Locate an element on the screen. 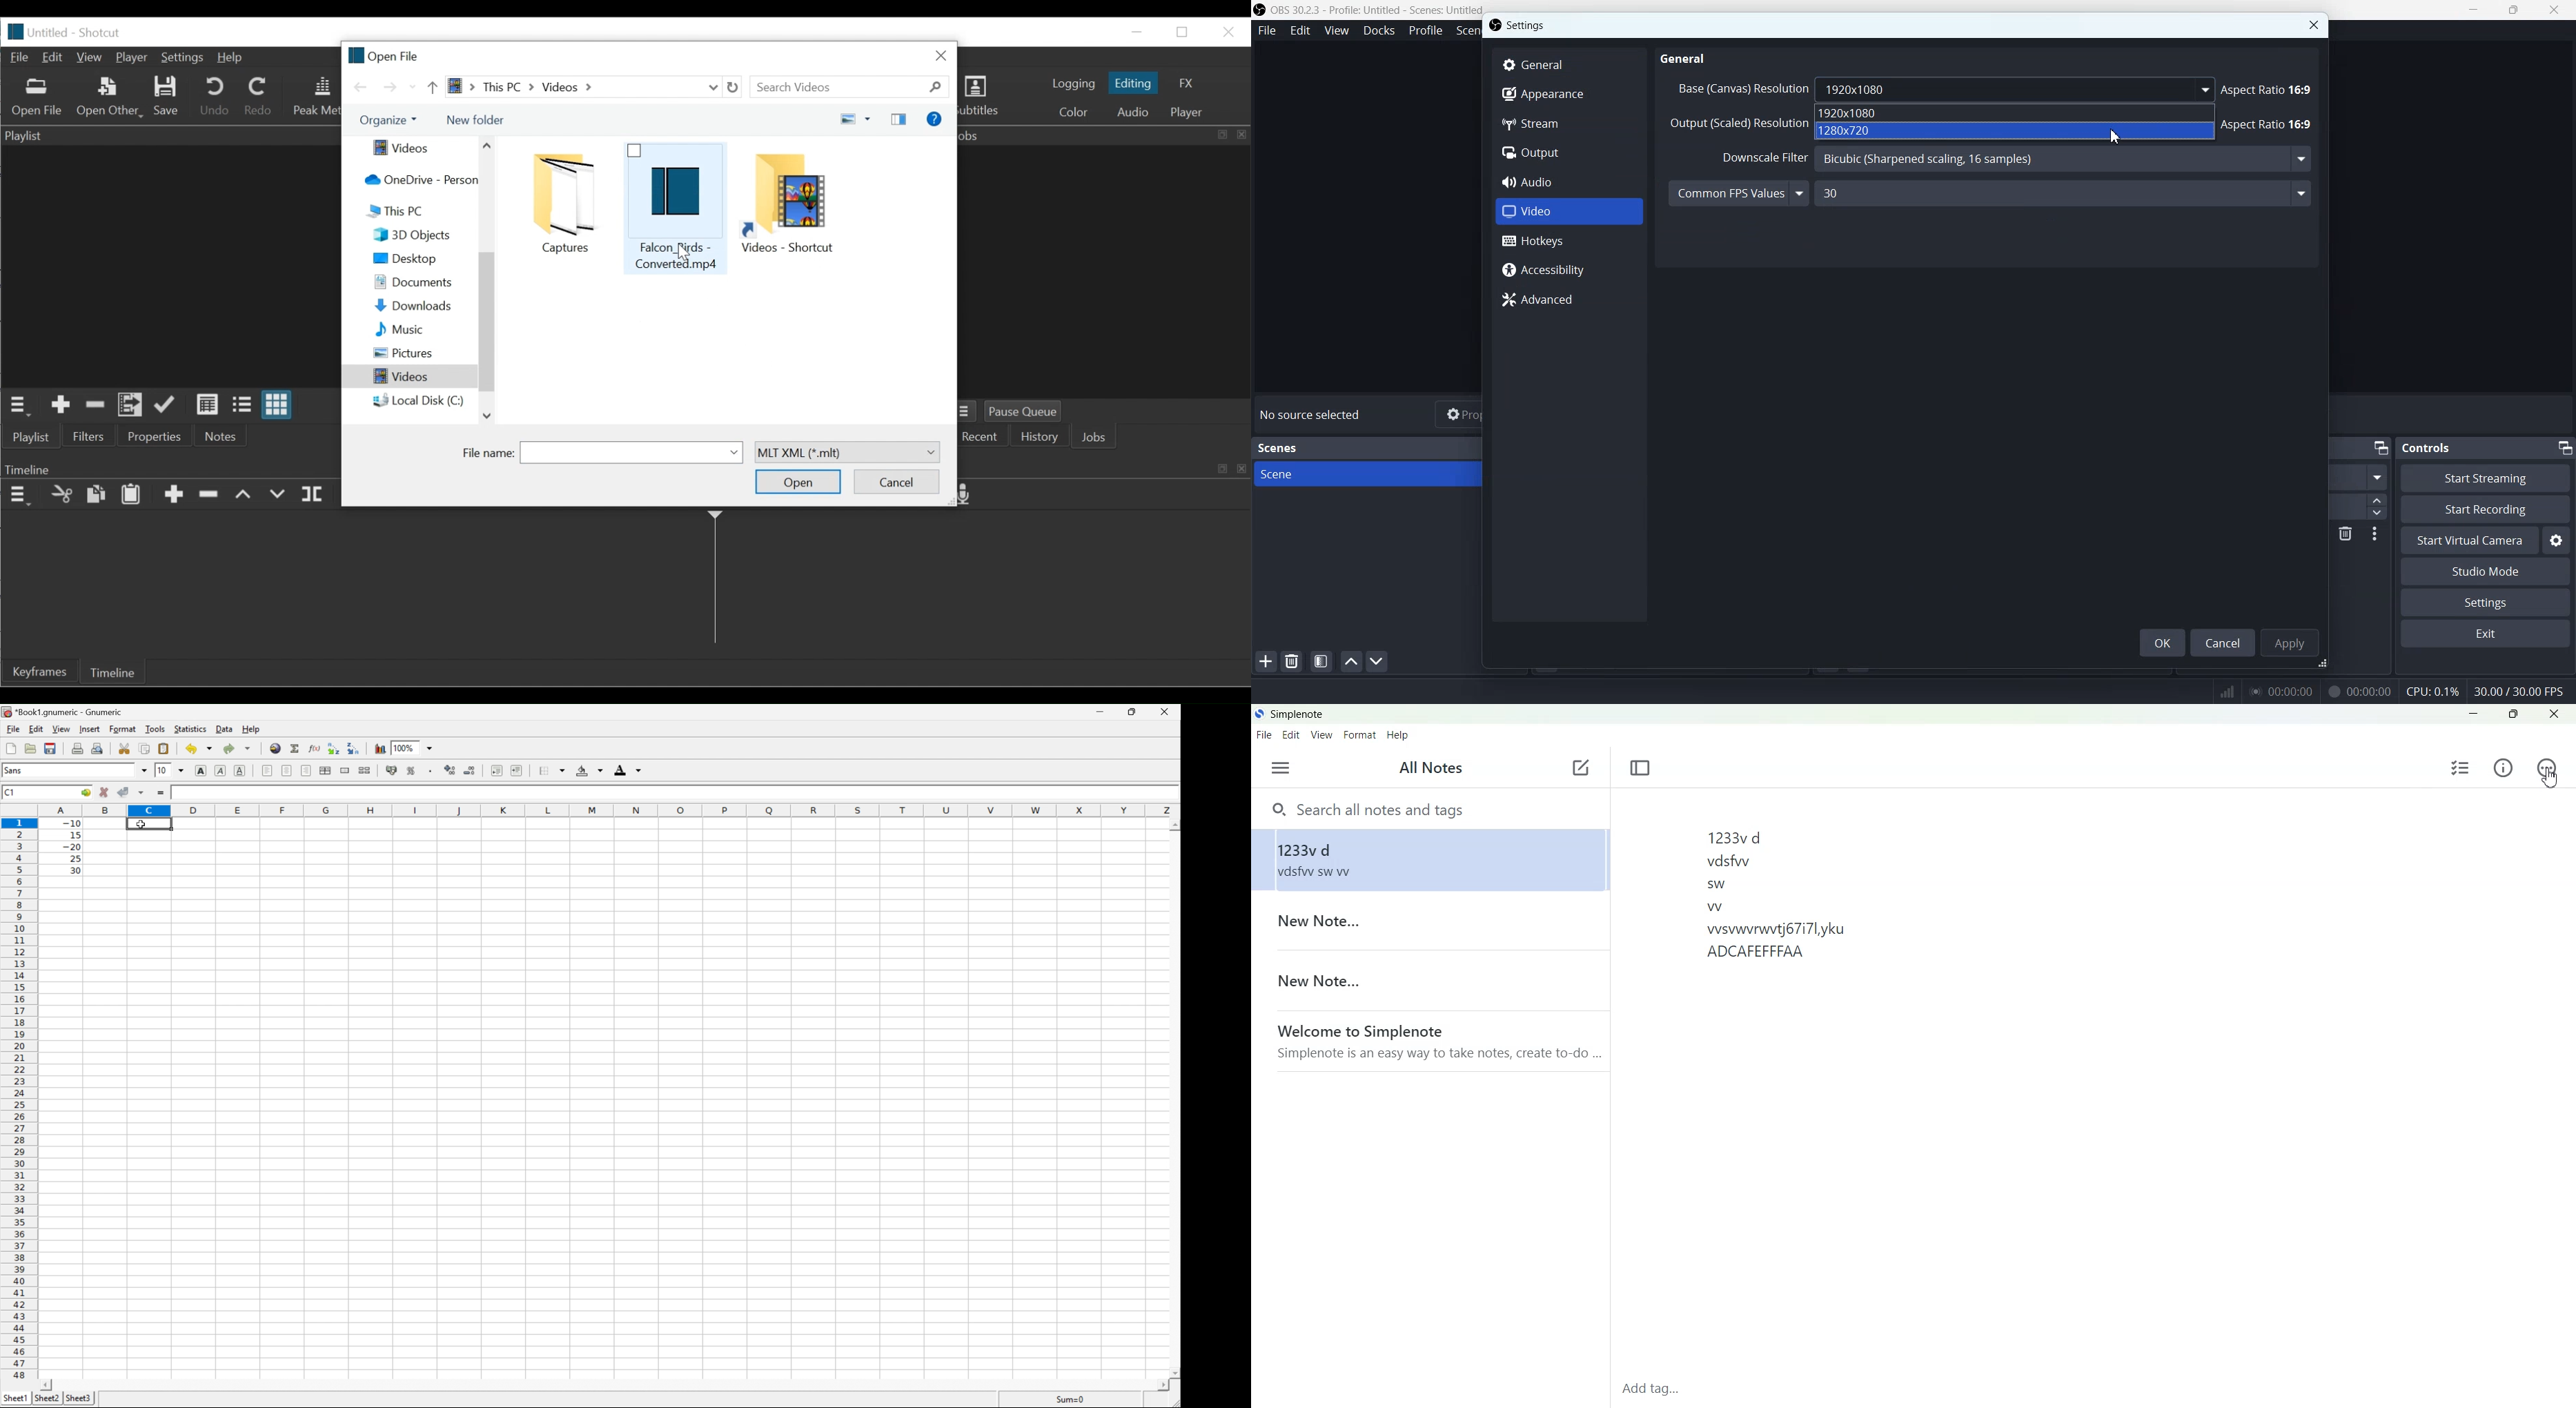  Jobs Panel is located at coordinates (1105, 135).